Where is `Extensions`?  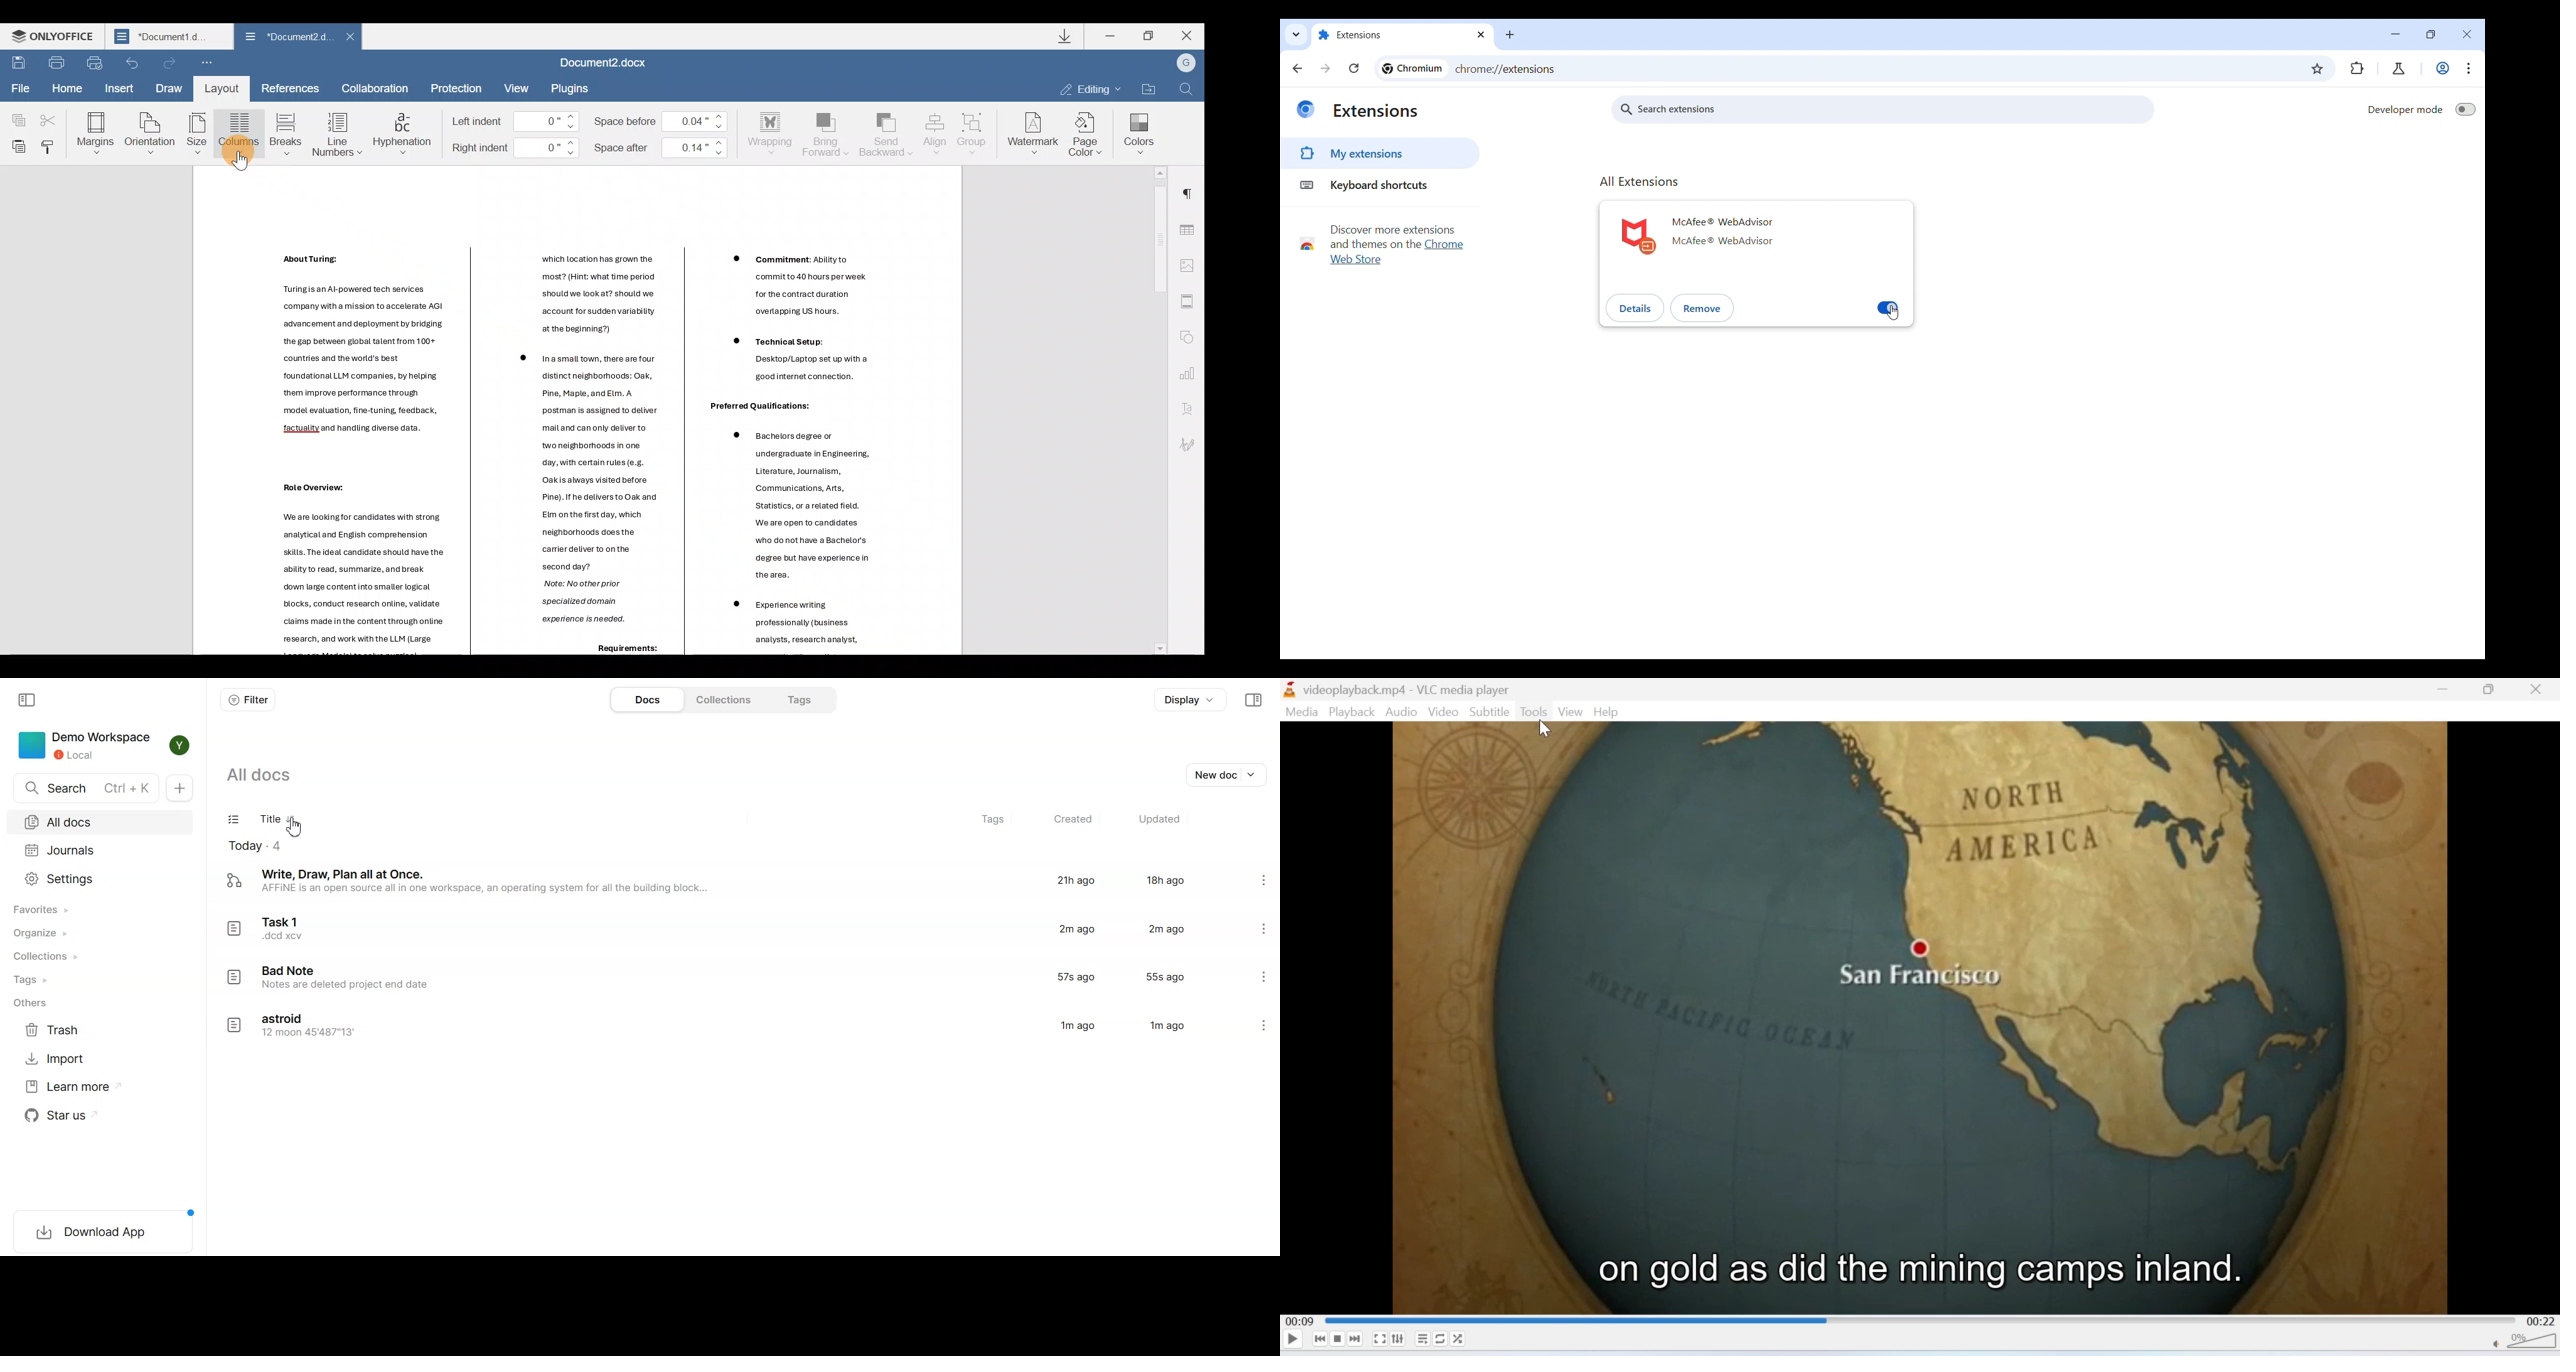 Extensions is located at coordinates (1394, 36).